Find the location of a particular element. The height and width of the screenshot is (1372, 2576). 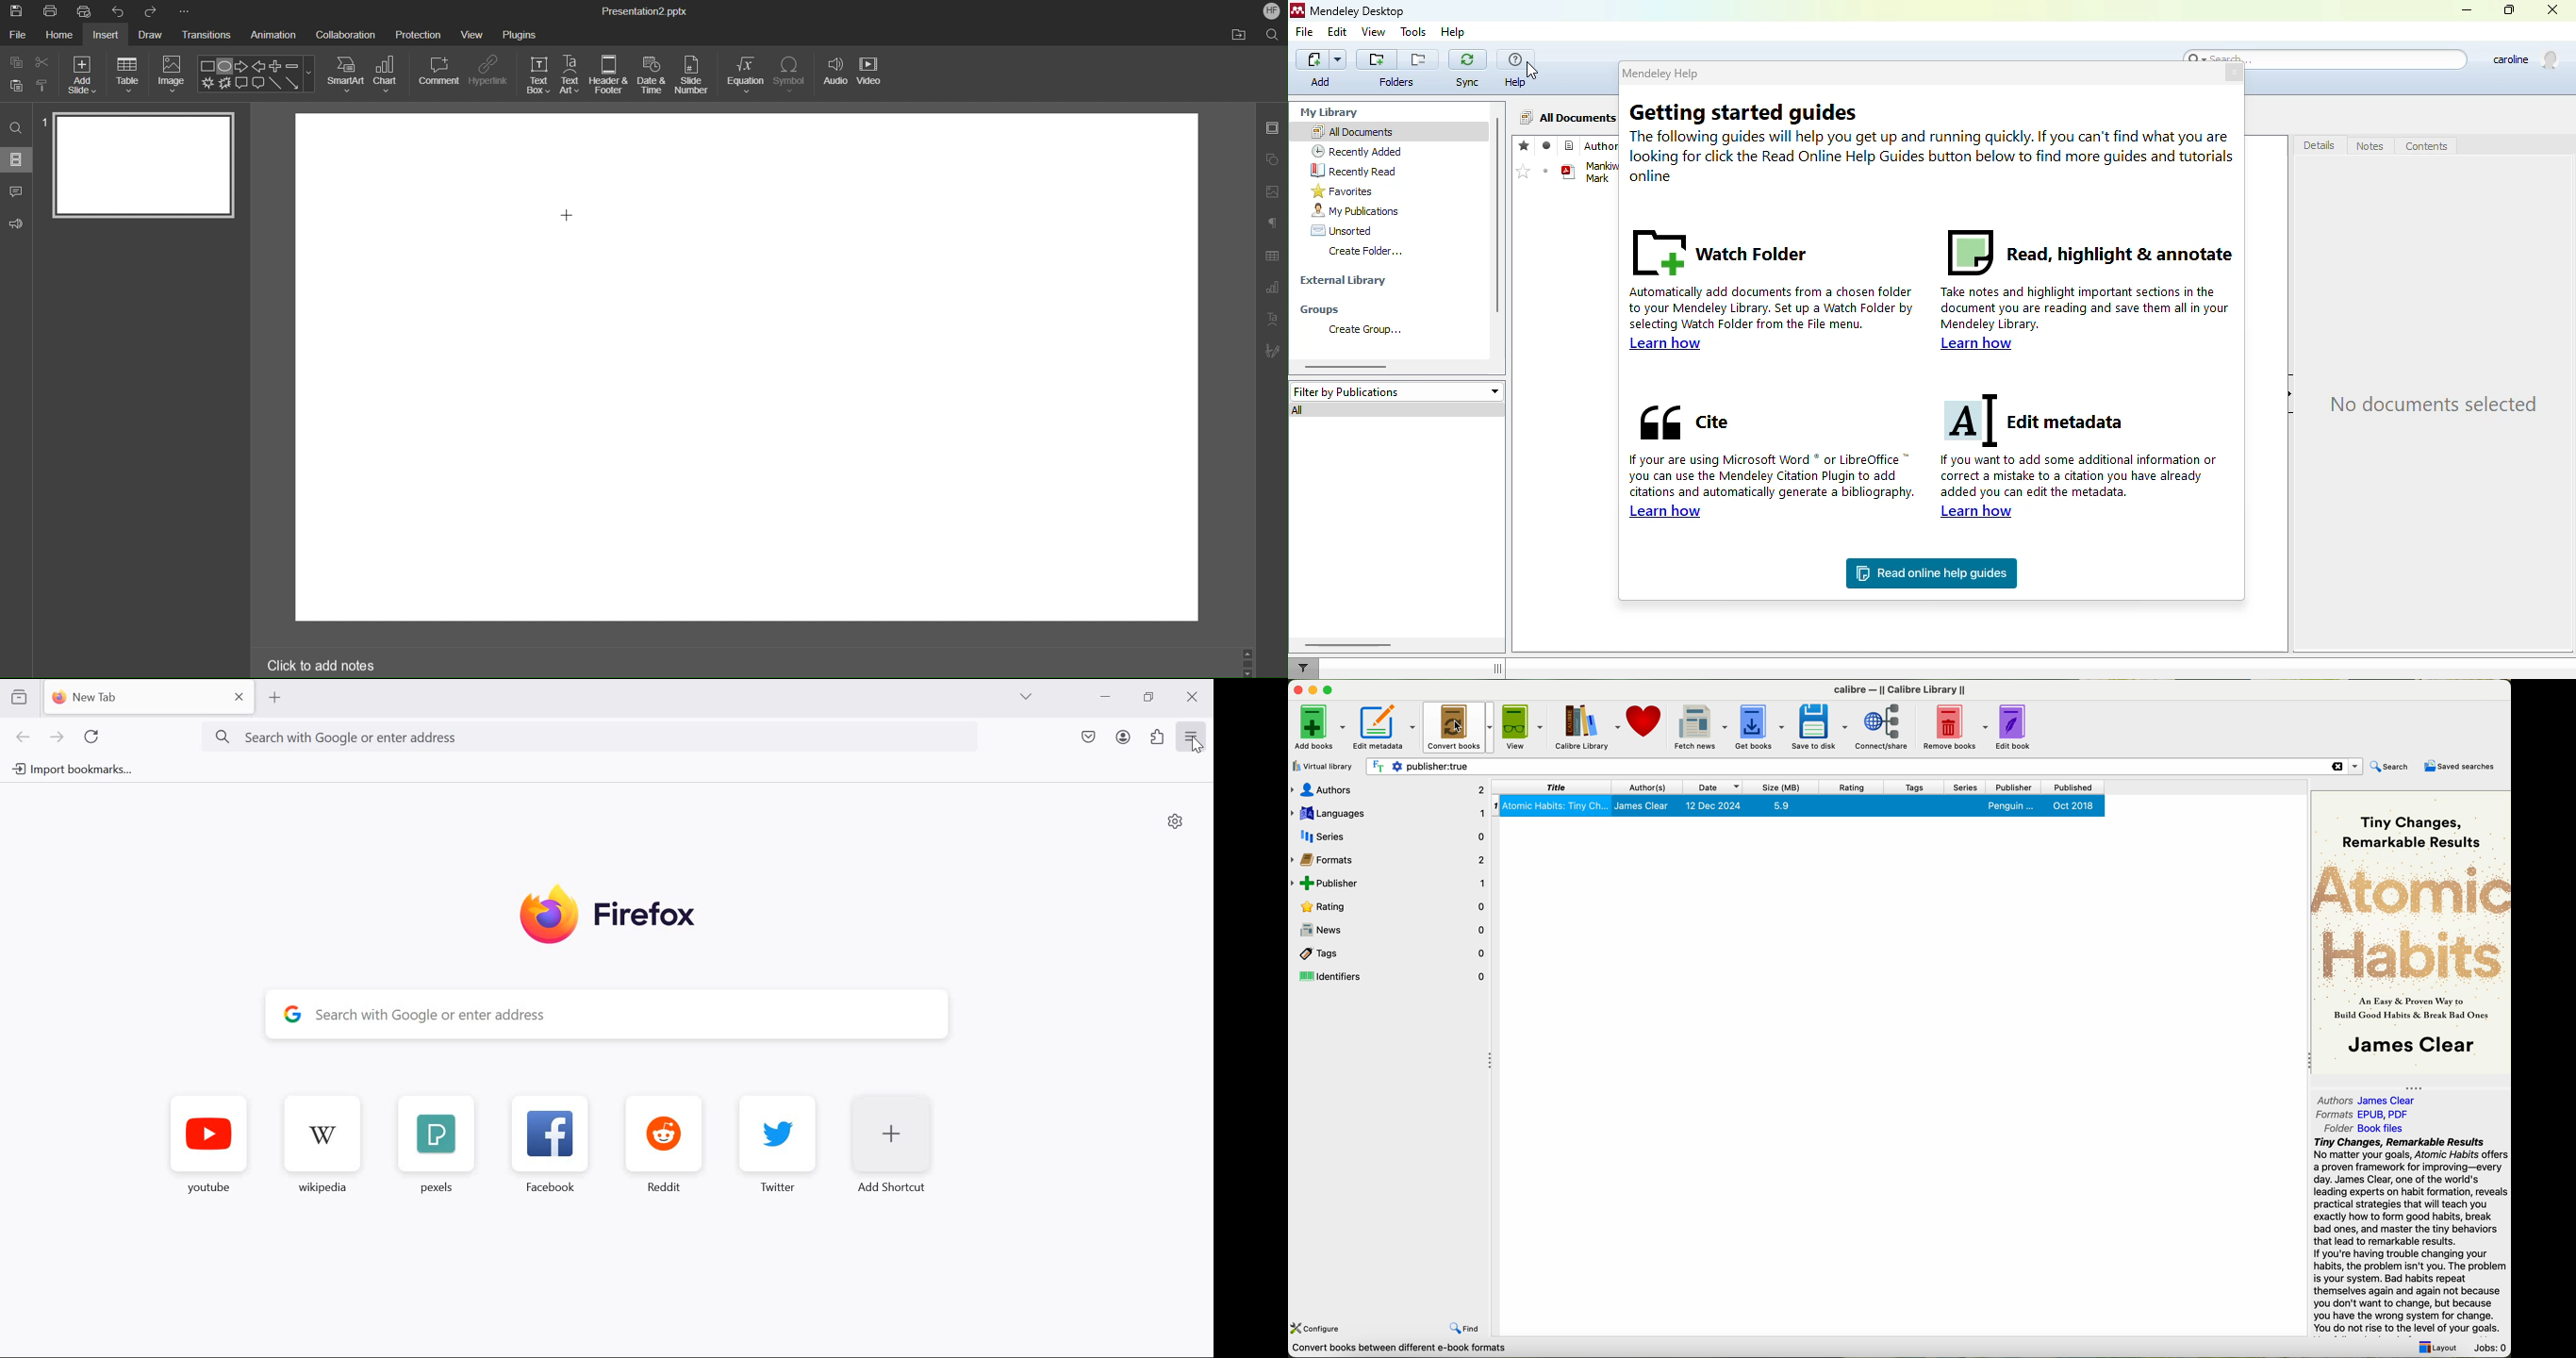

notes is located at coordinates (2369, 145).